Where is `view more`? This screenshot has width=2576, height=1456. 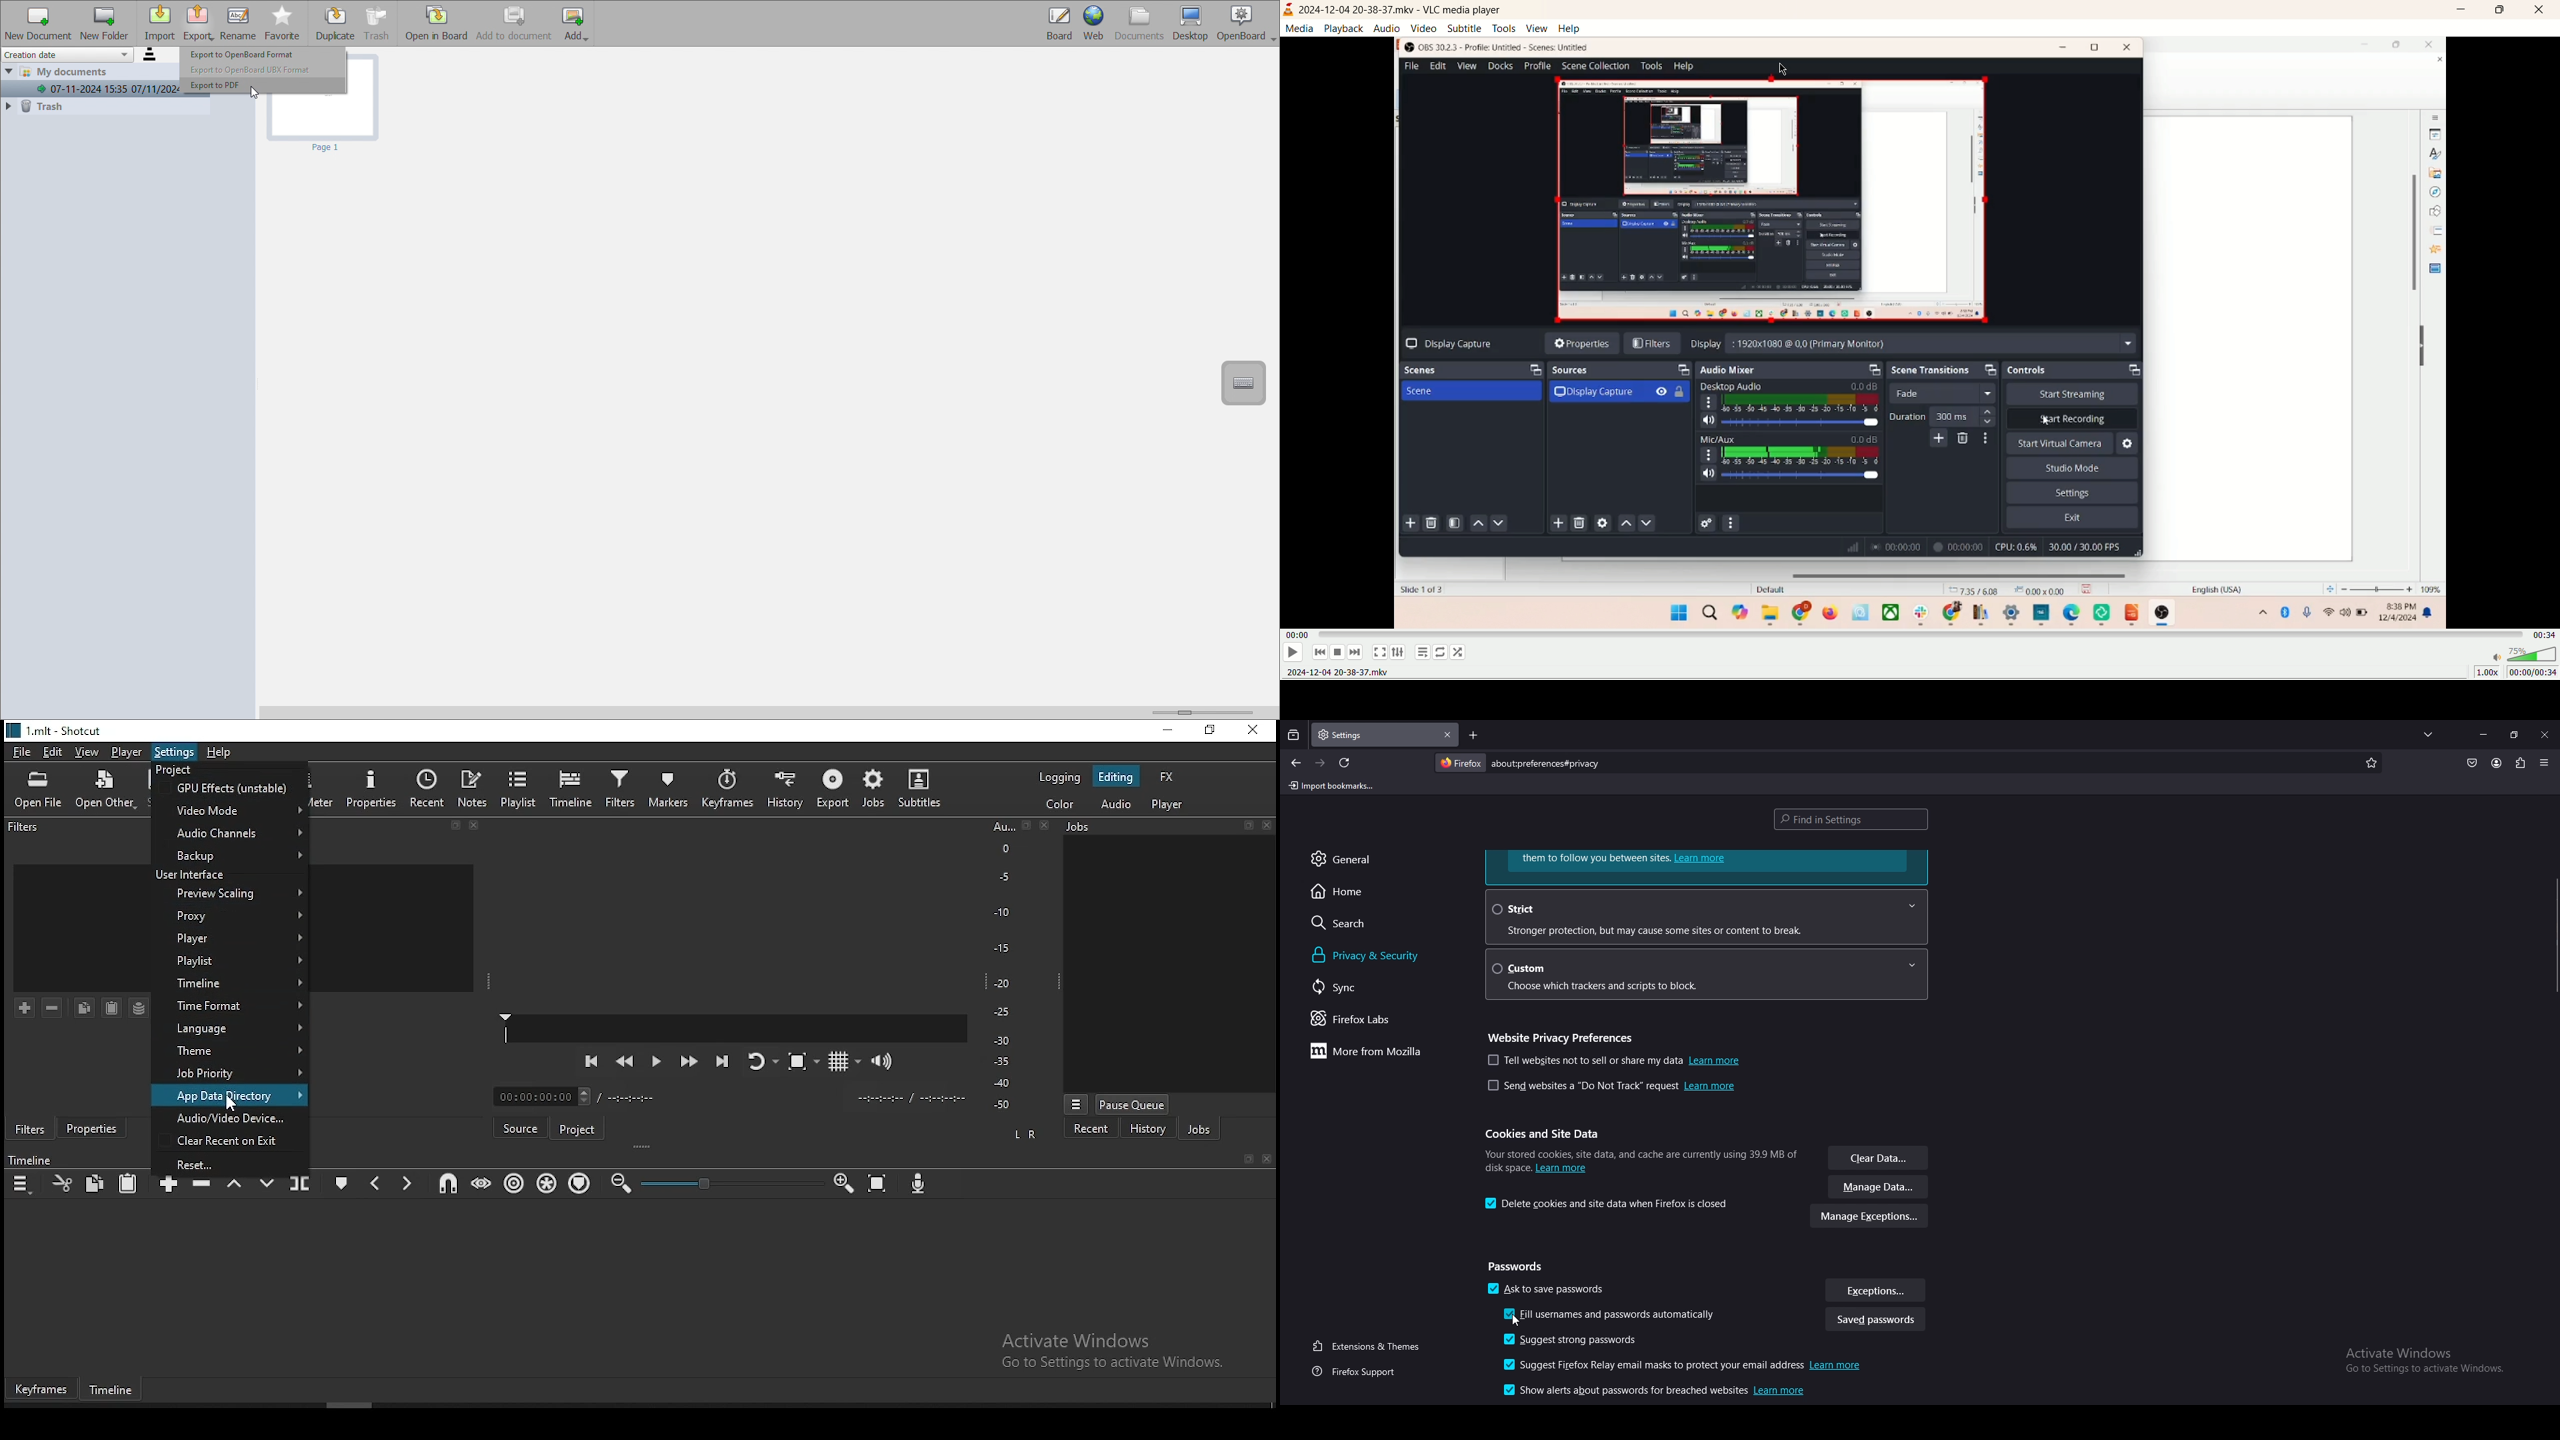 view more is located at coordinates (1075, 1103).